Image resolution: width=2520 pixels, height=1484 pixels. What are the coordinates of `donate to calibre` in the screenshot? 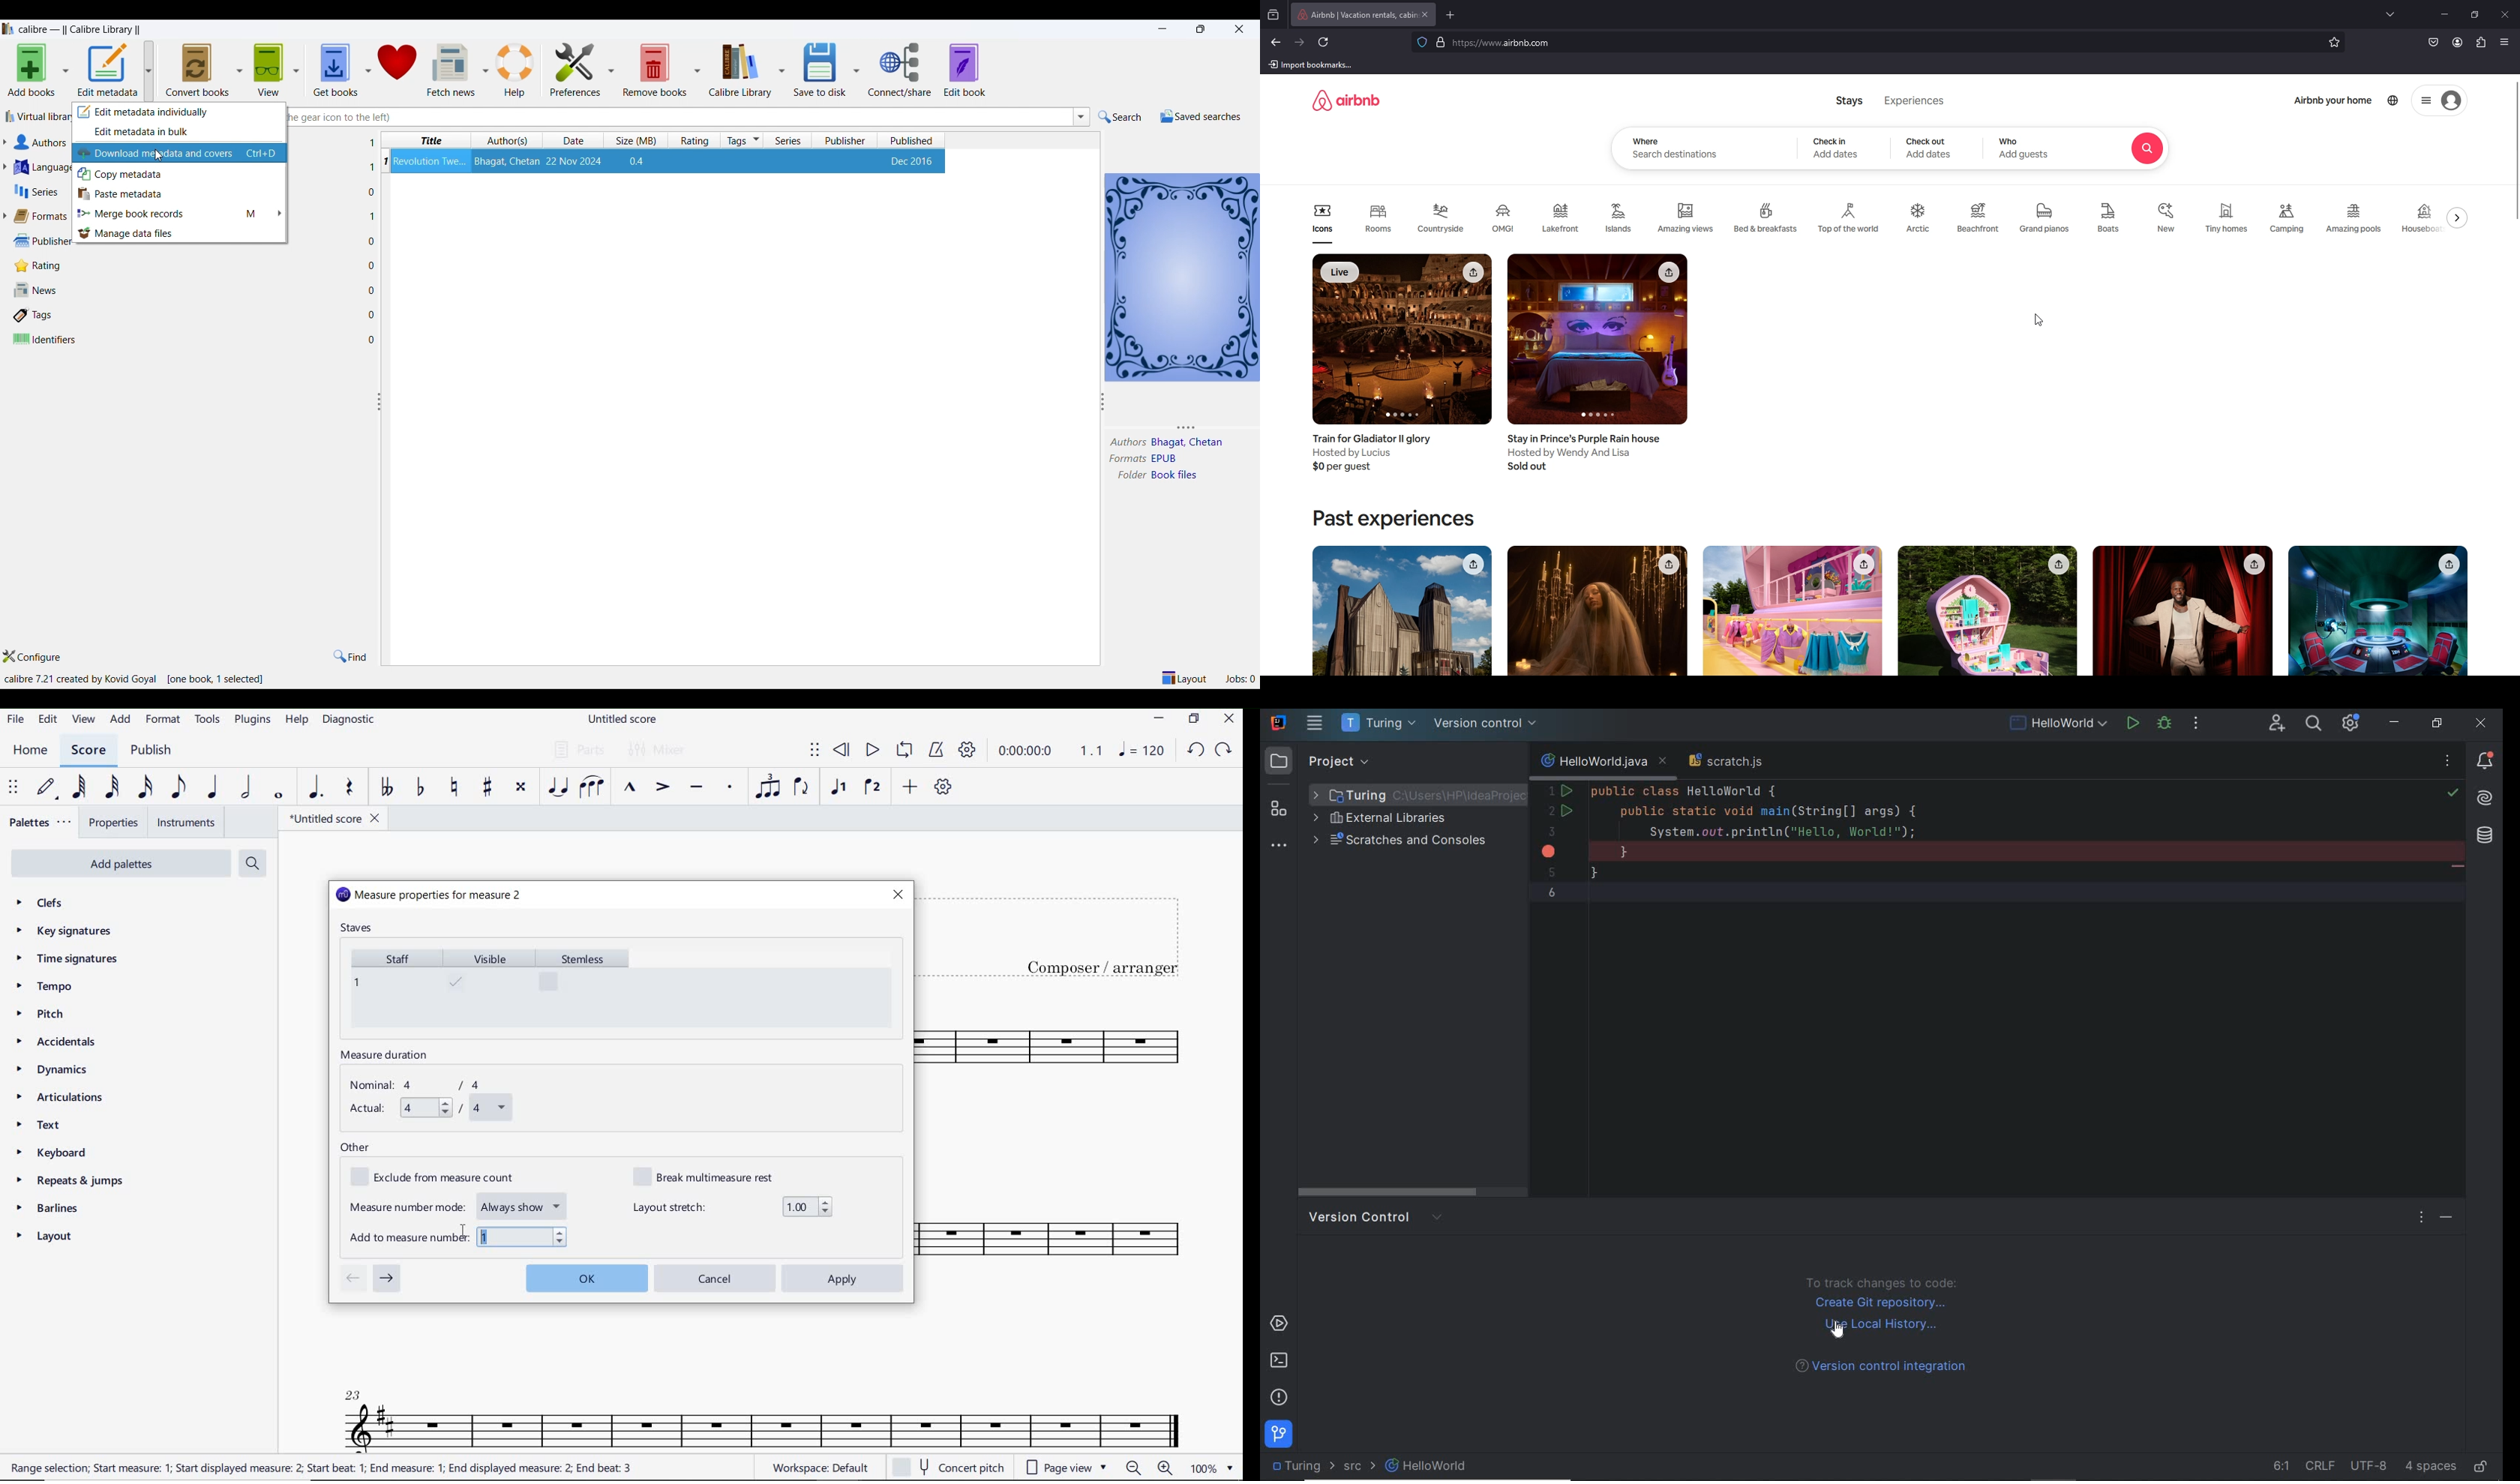 It's located at (400, 66).